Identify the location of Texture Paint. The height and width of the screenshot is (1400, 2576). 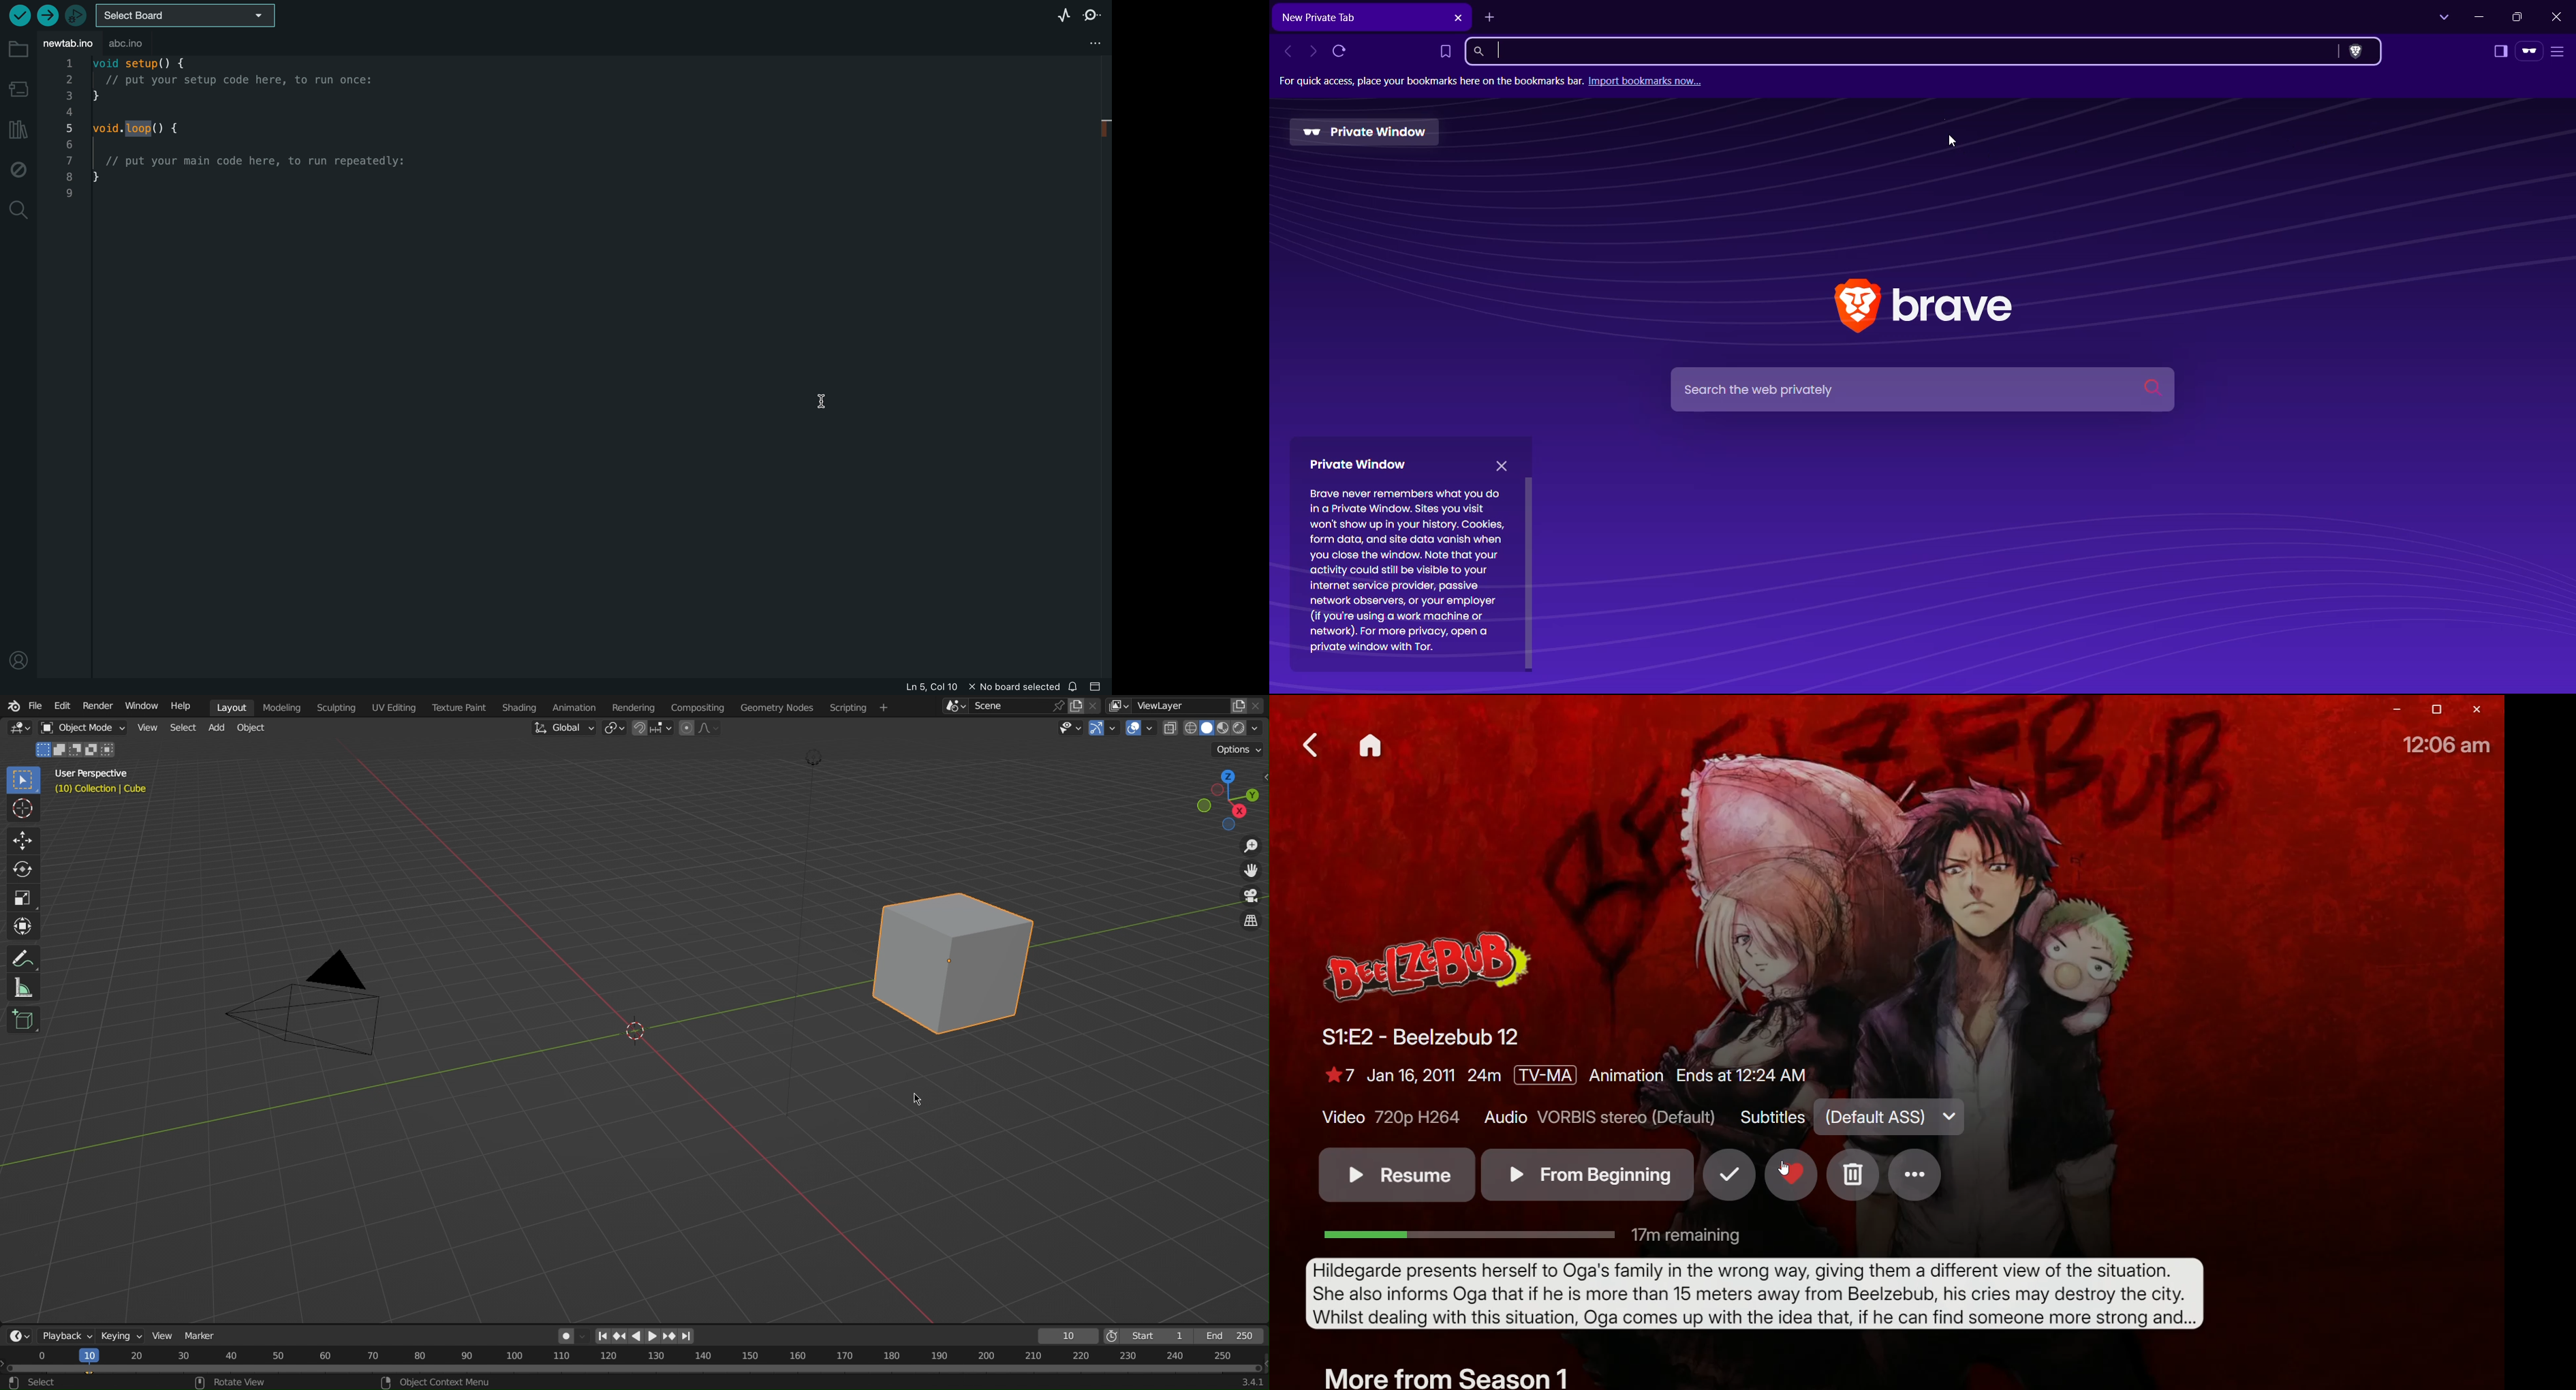
(461, 706).